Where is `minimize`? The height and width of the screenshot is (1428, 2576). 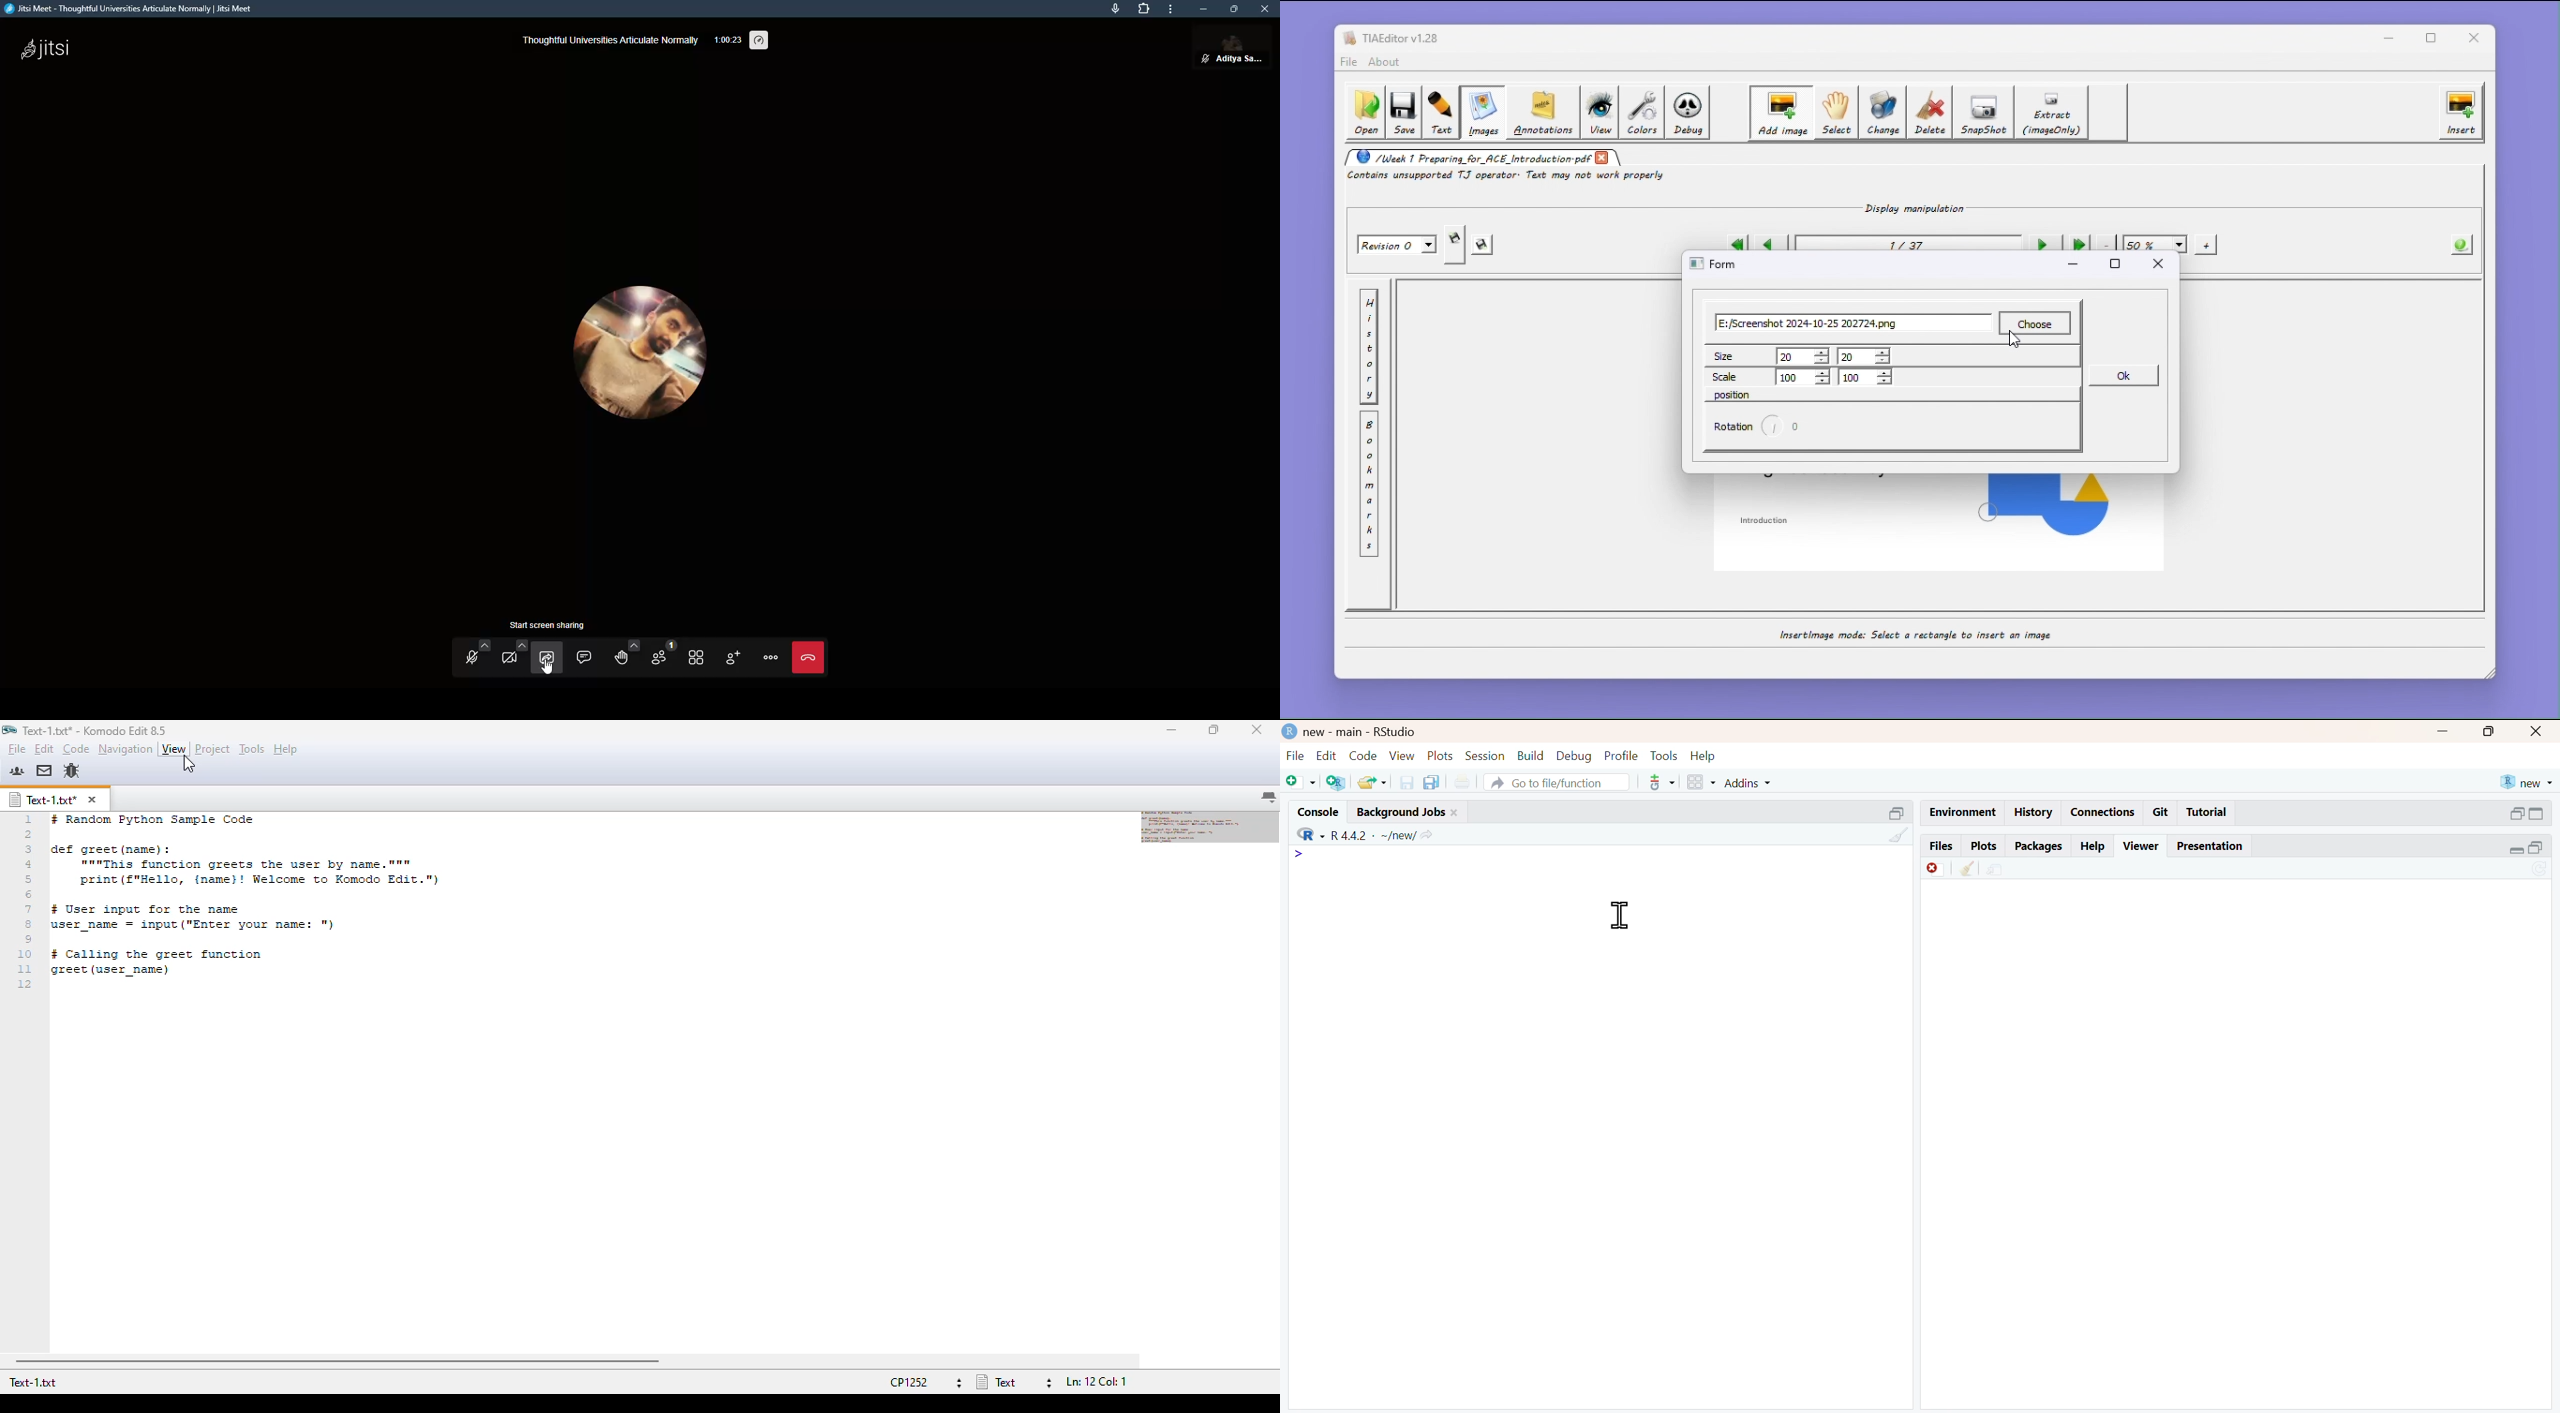 minimize is located at coordinates (2445, 731).